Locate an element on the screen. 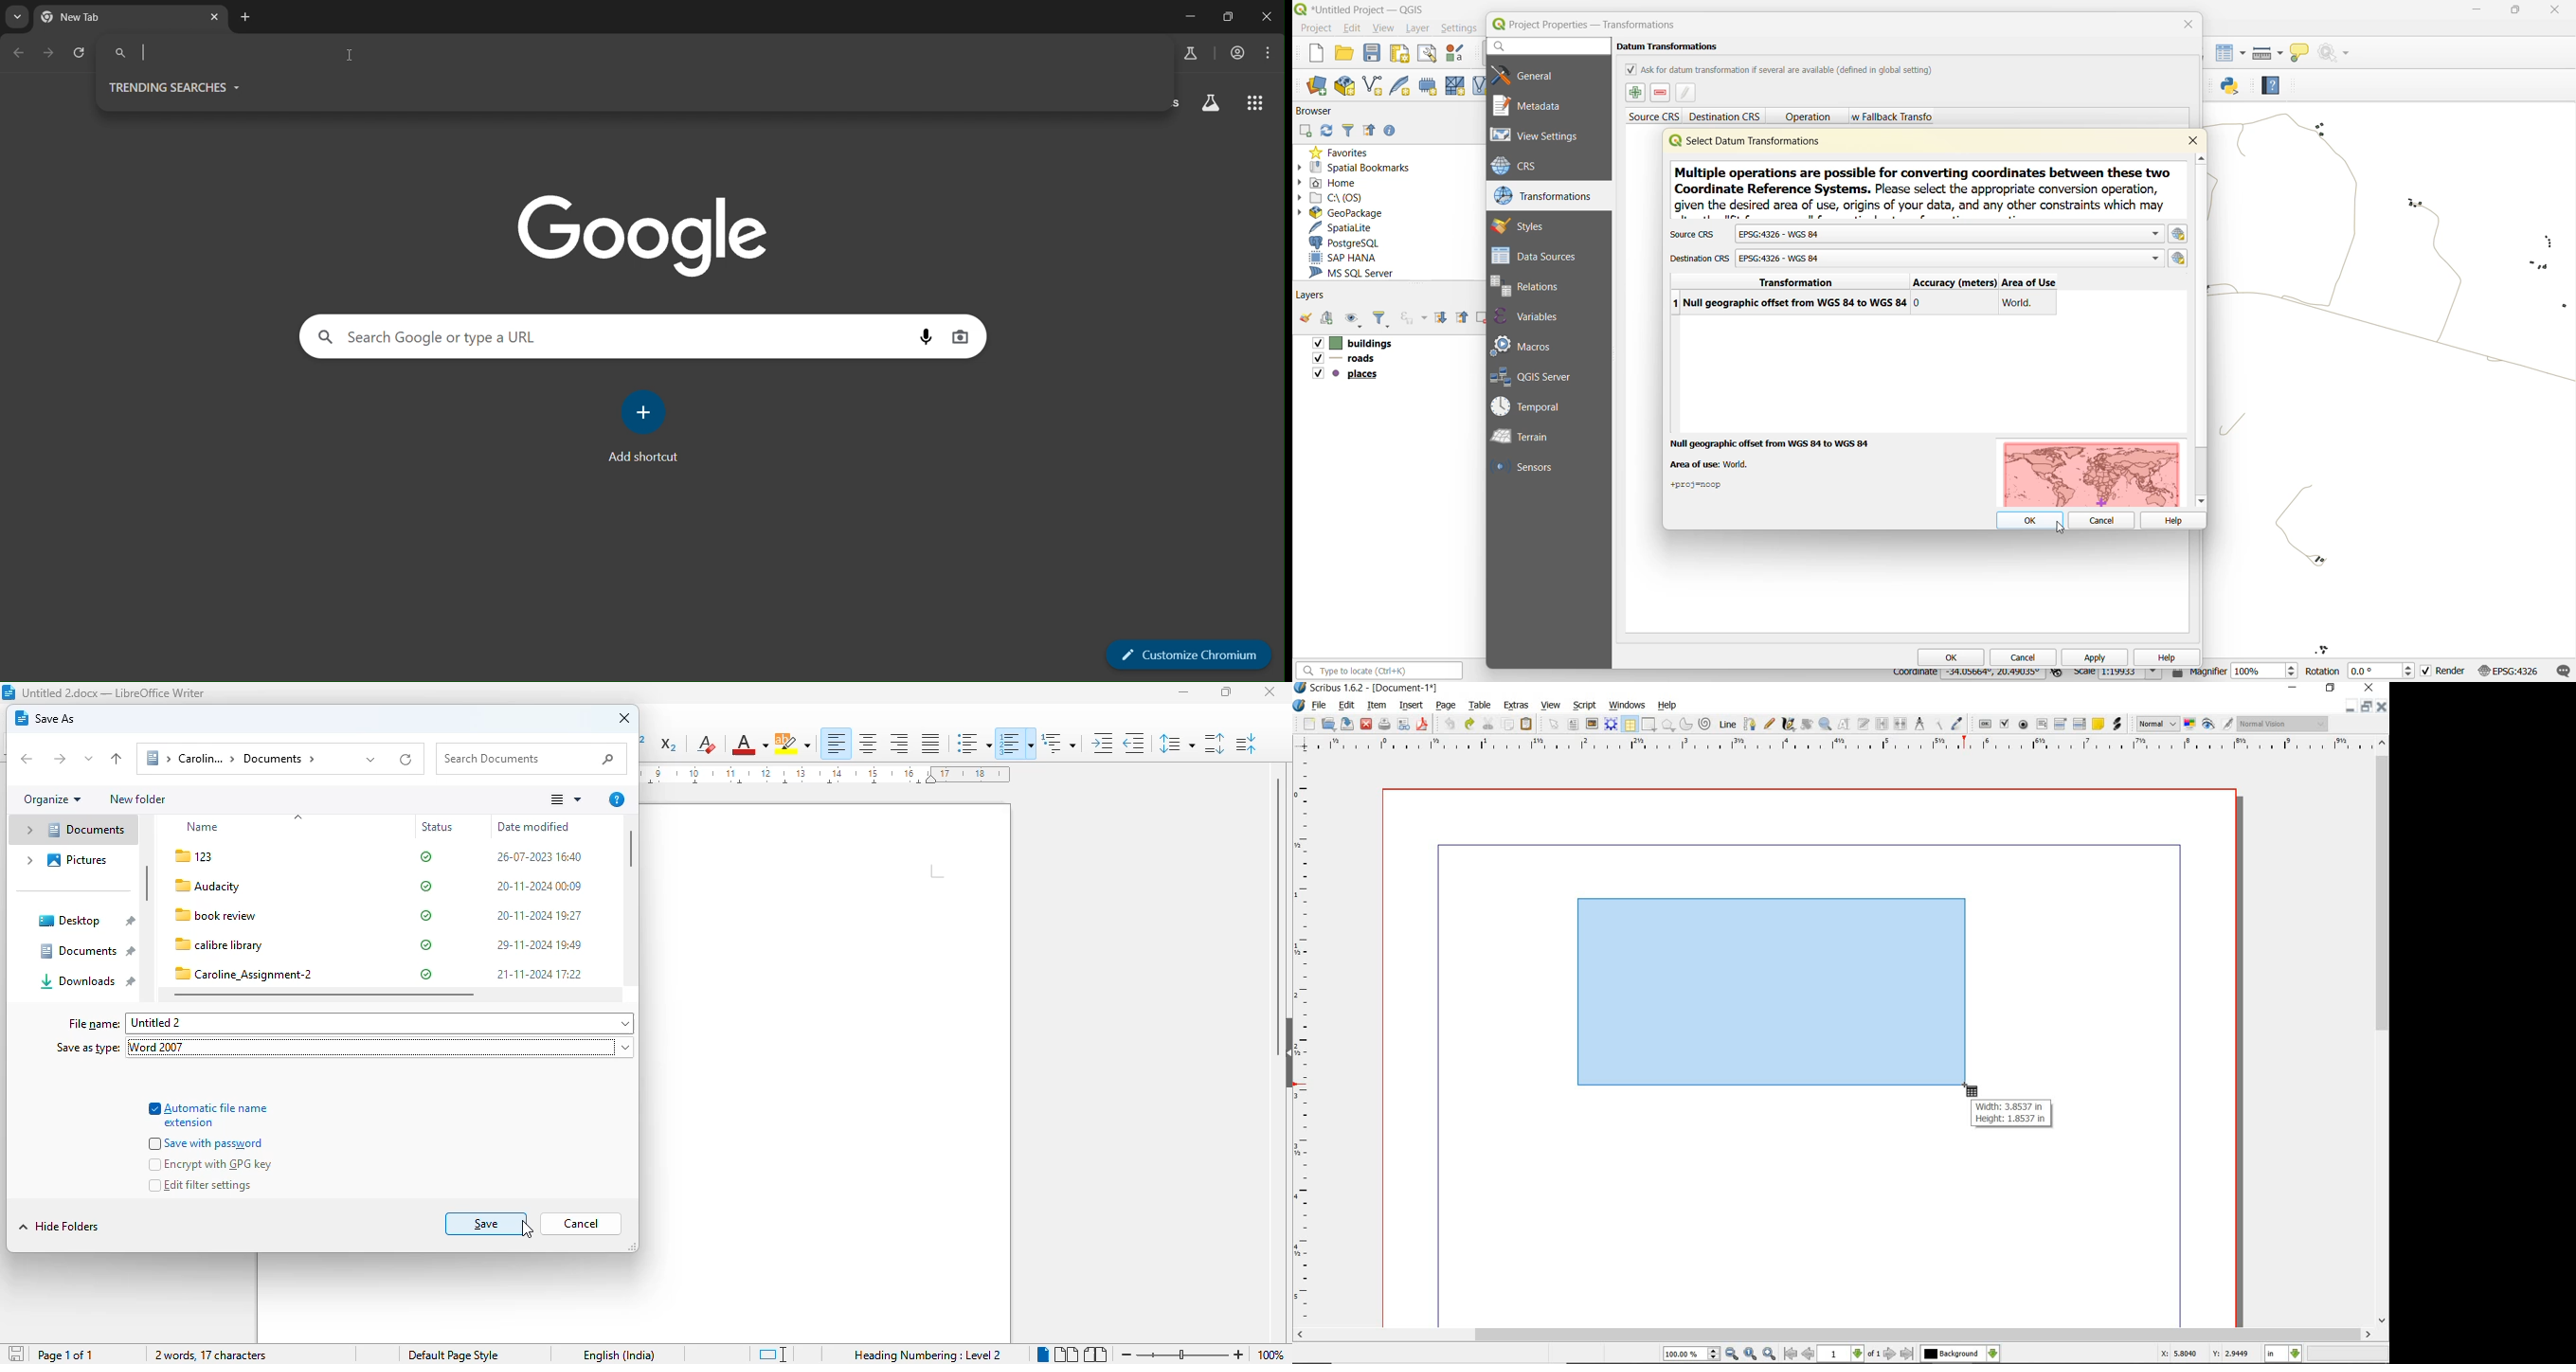  filter is located at coordinates (1382, 320).